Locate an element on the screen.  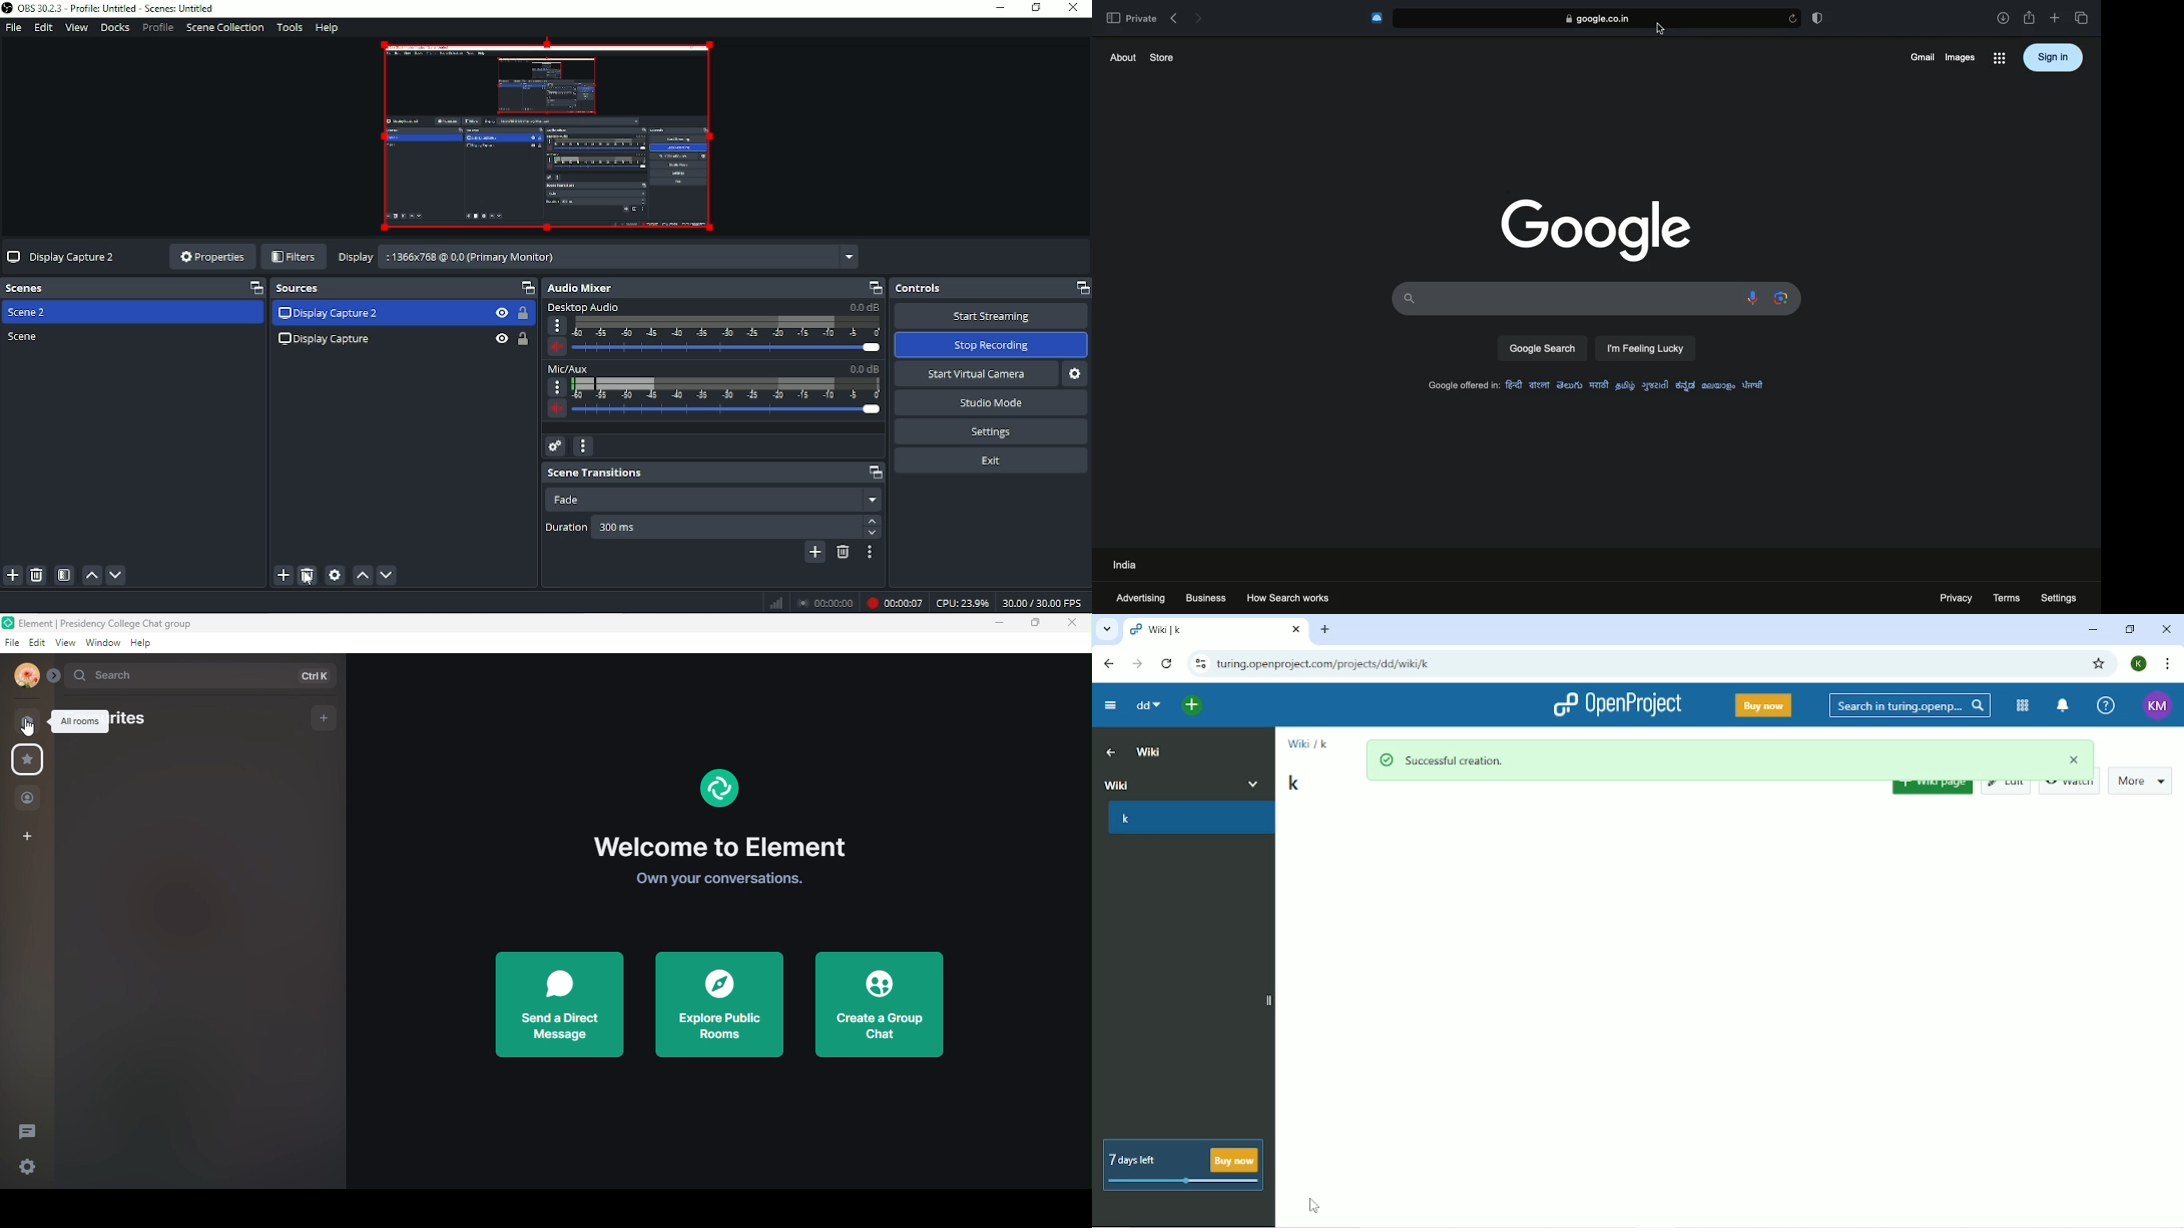
k is located at coordinates (1297, 782).